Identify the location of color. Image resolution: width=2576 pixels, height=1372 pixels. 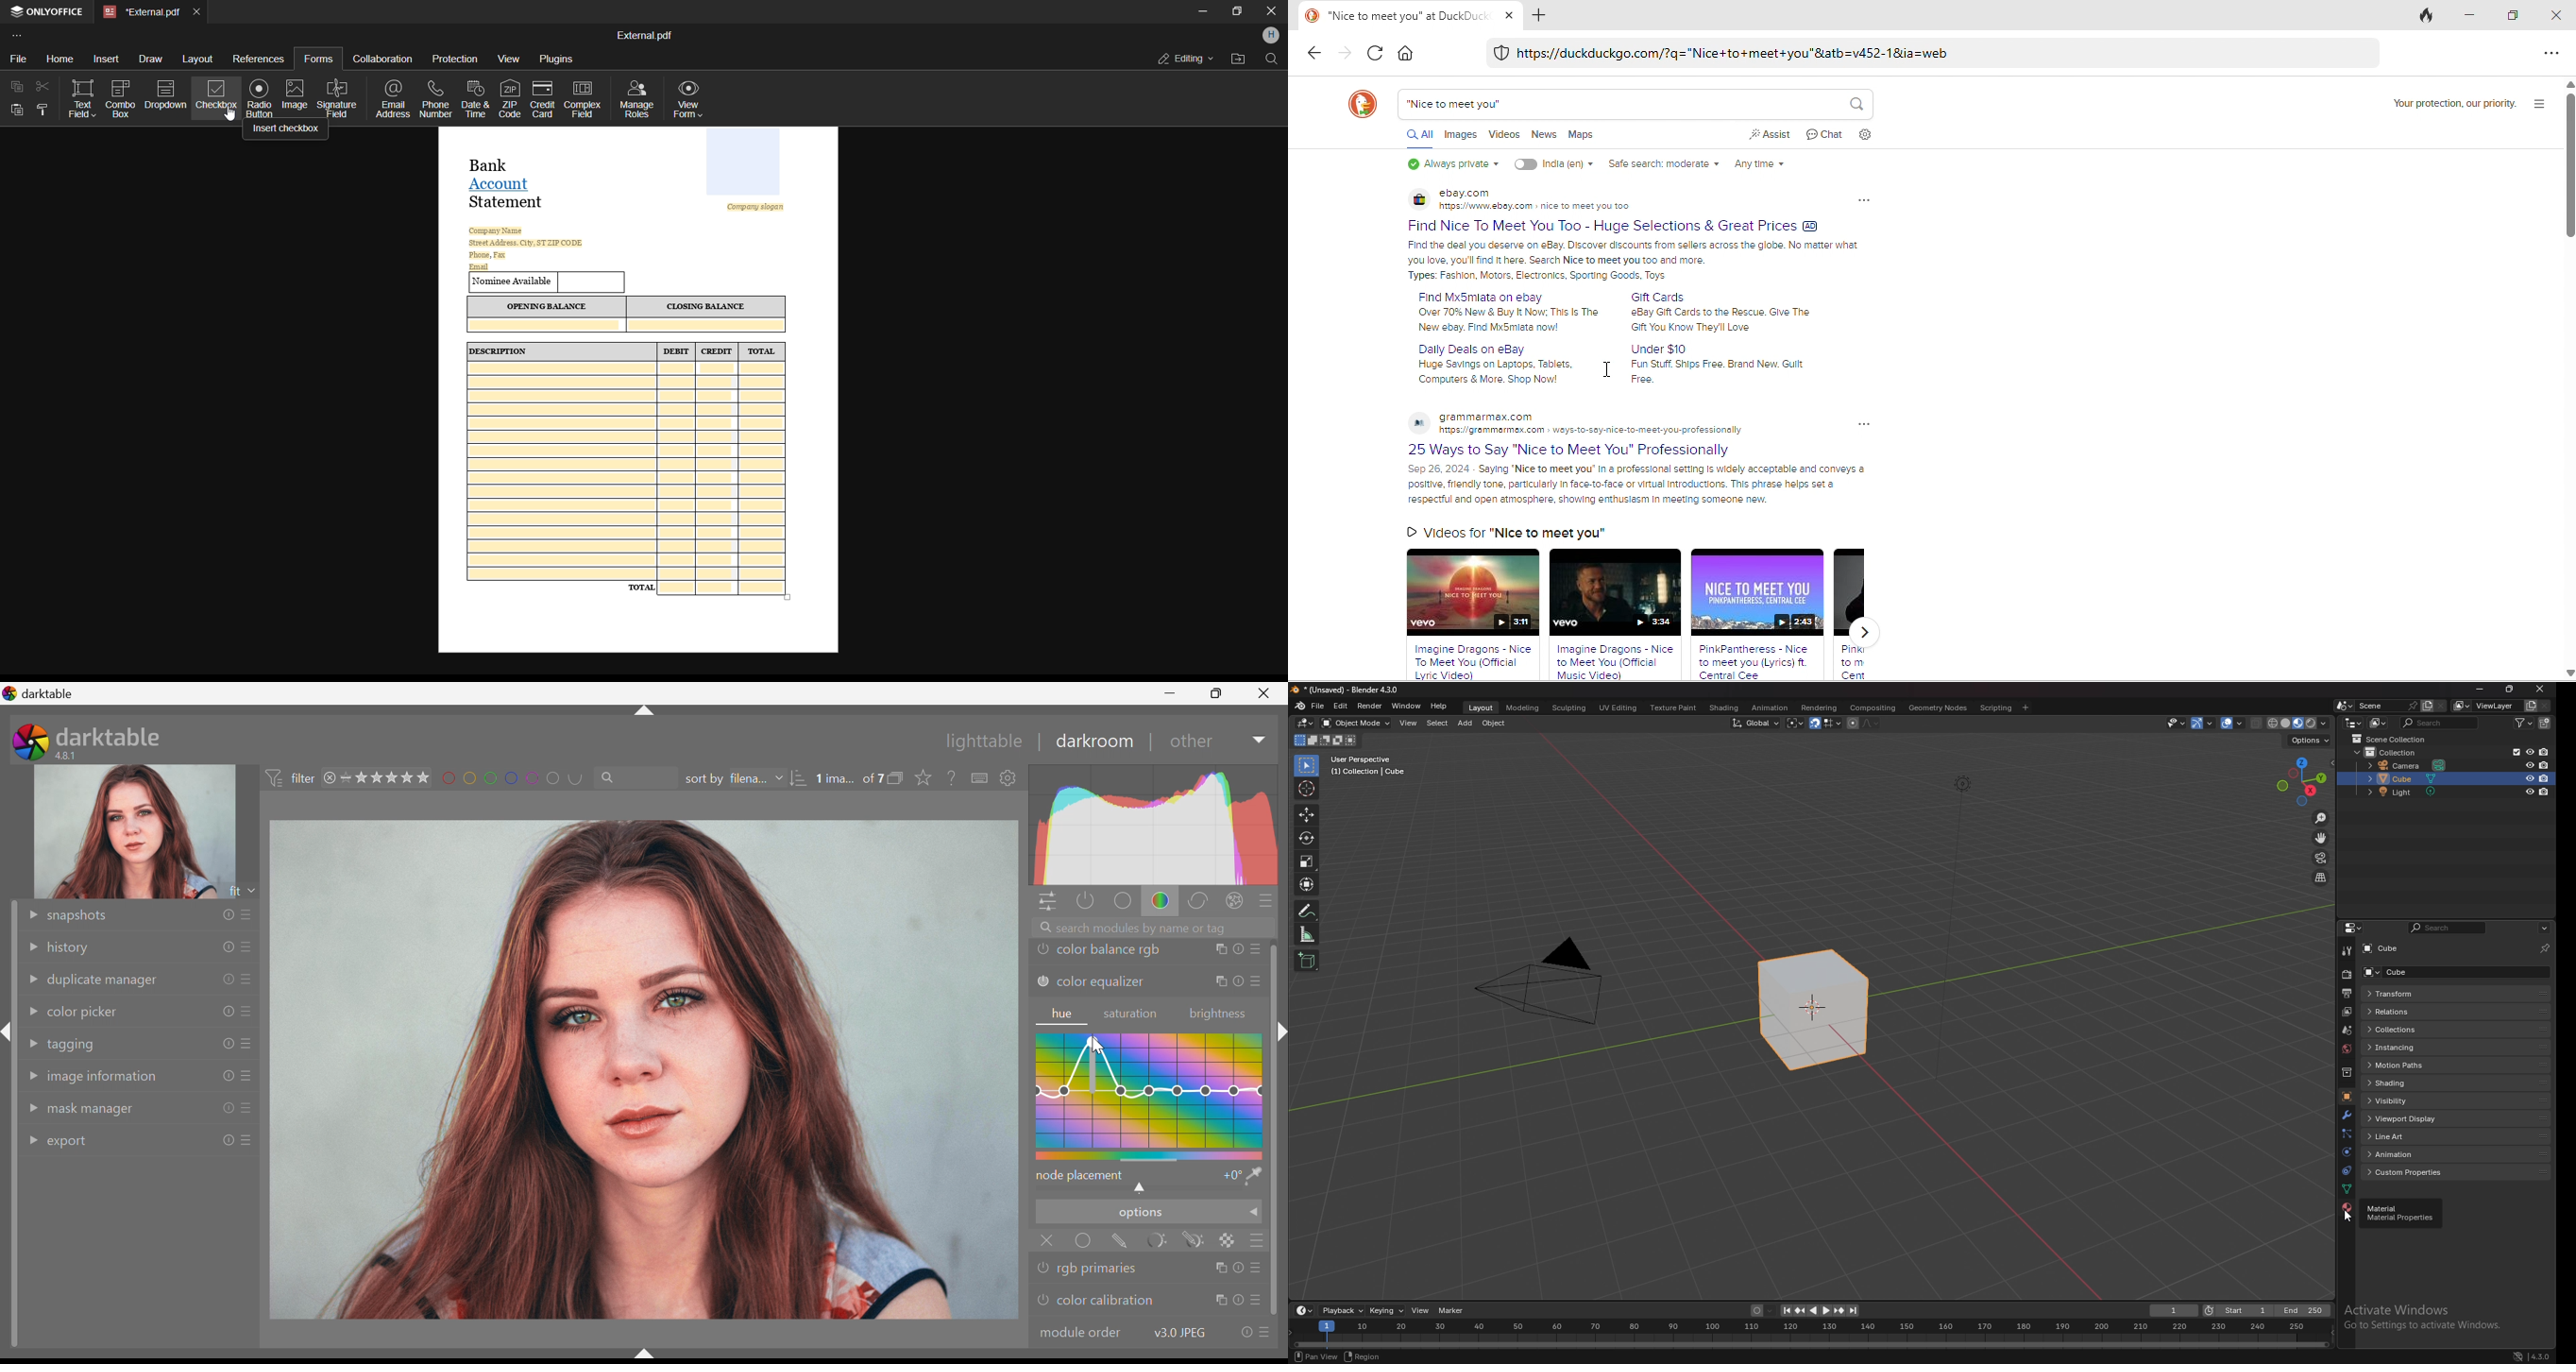
(1161, 901).